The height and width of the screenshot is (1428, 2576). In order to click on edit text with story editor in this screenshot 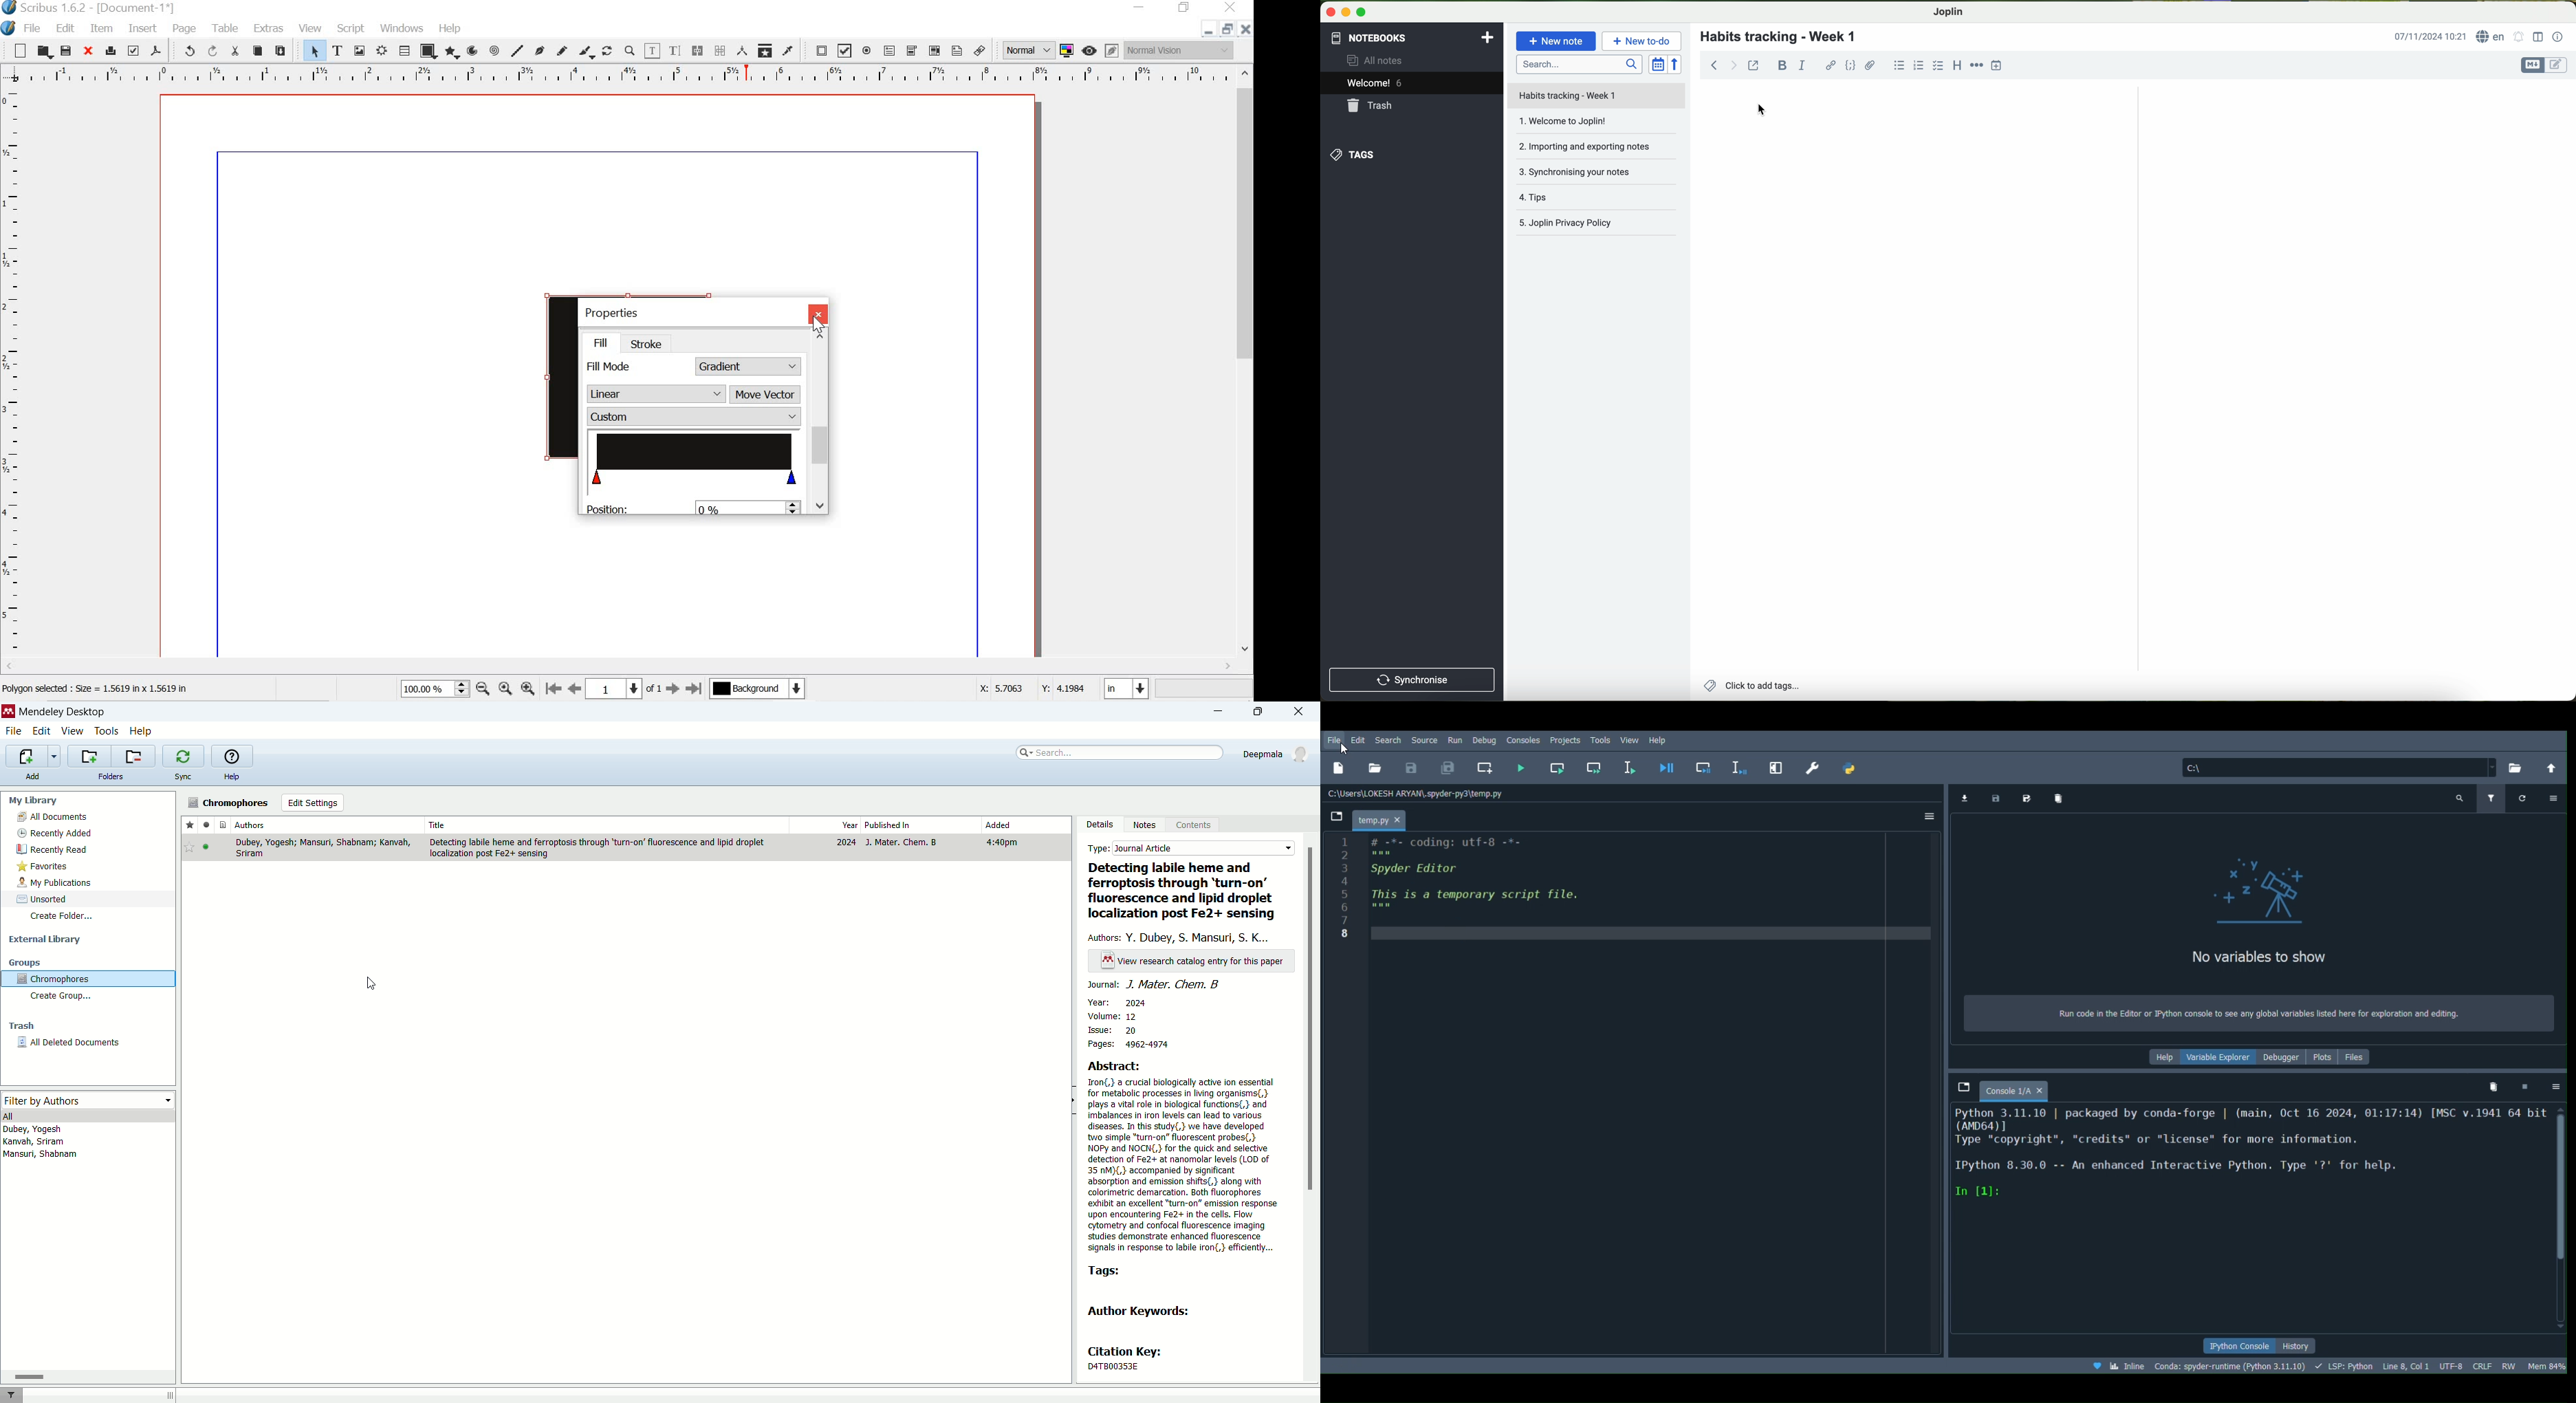, I will do `click(677, 51)`.